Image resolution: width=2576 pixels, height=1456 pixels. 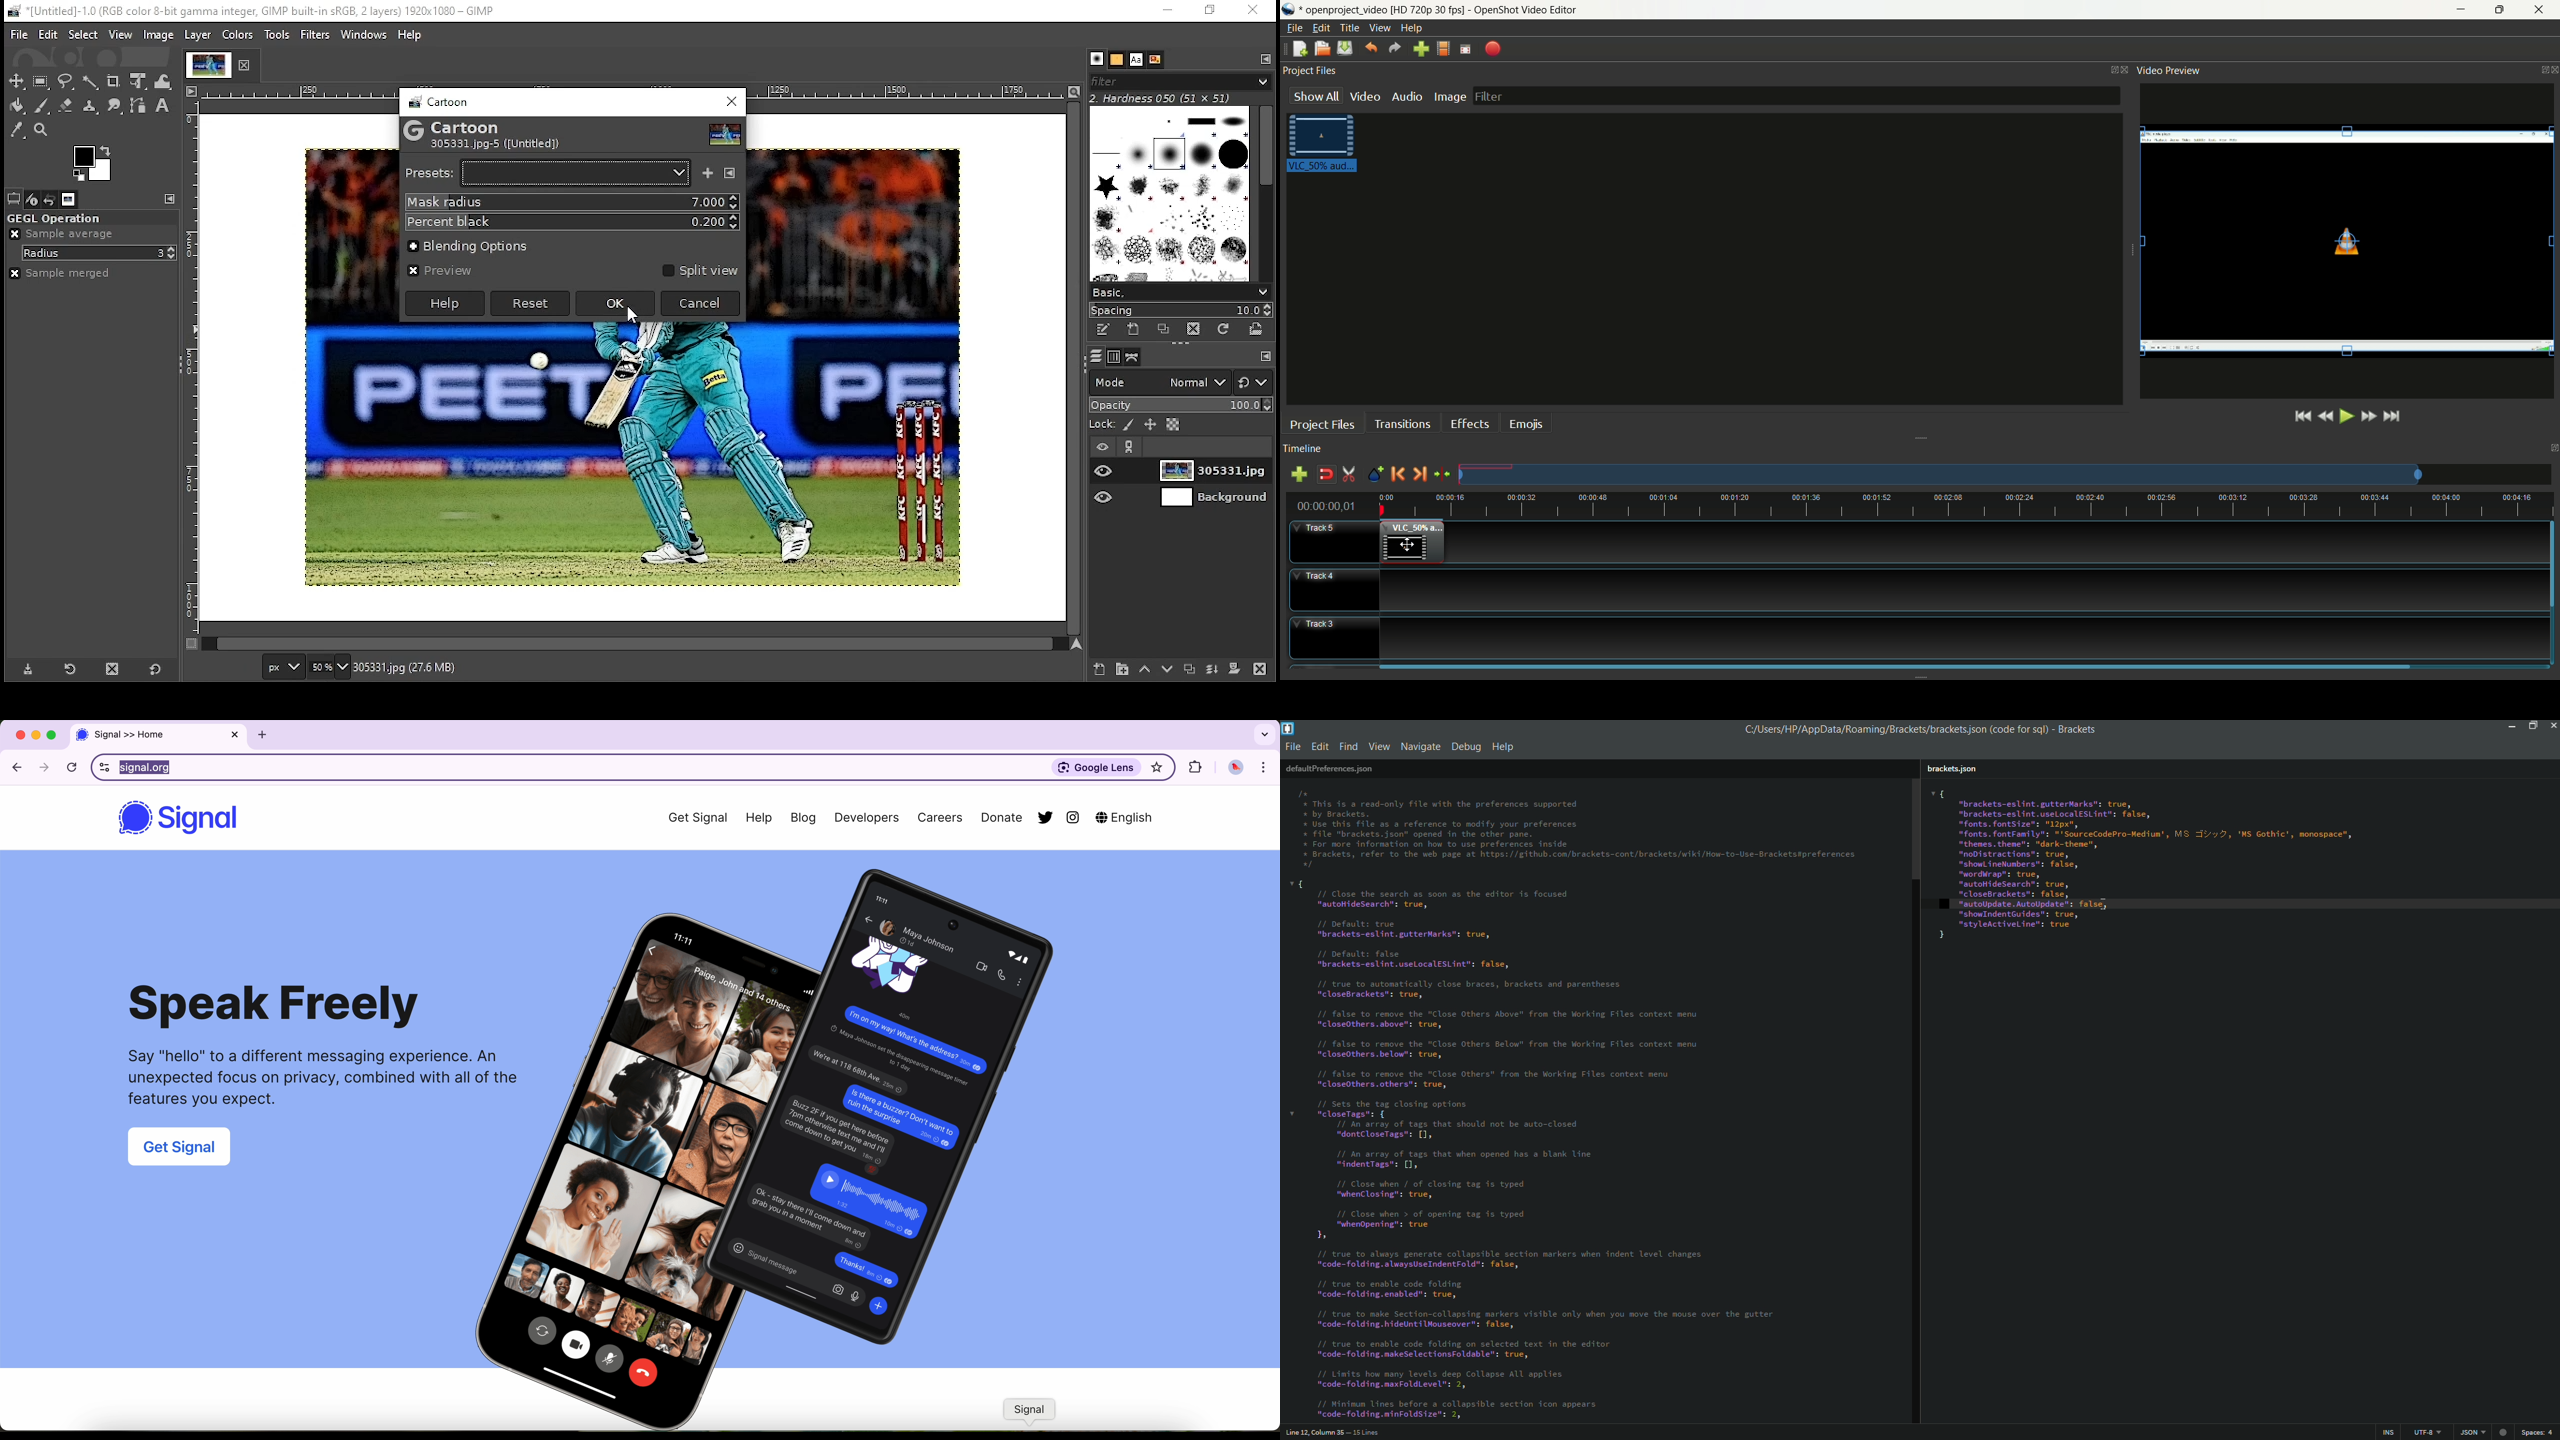 What do you see at coordinates (1320, 747) in the screenshot?
I see `edit menu` at bounding box center [1320, 747].